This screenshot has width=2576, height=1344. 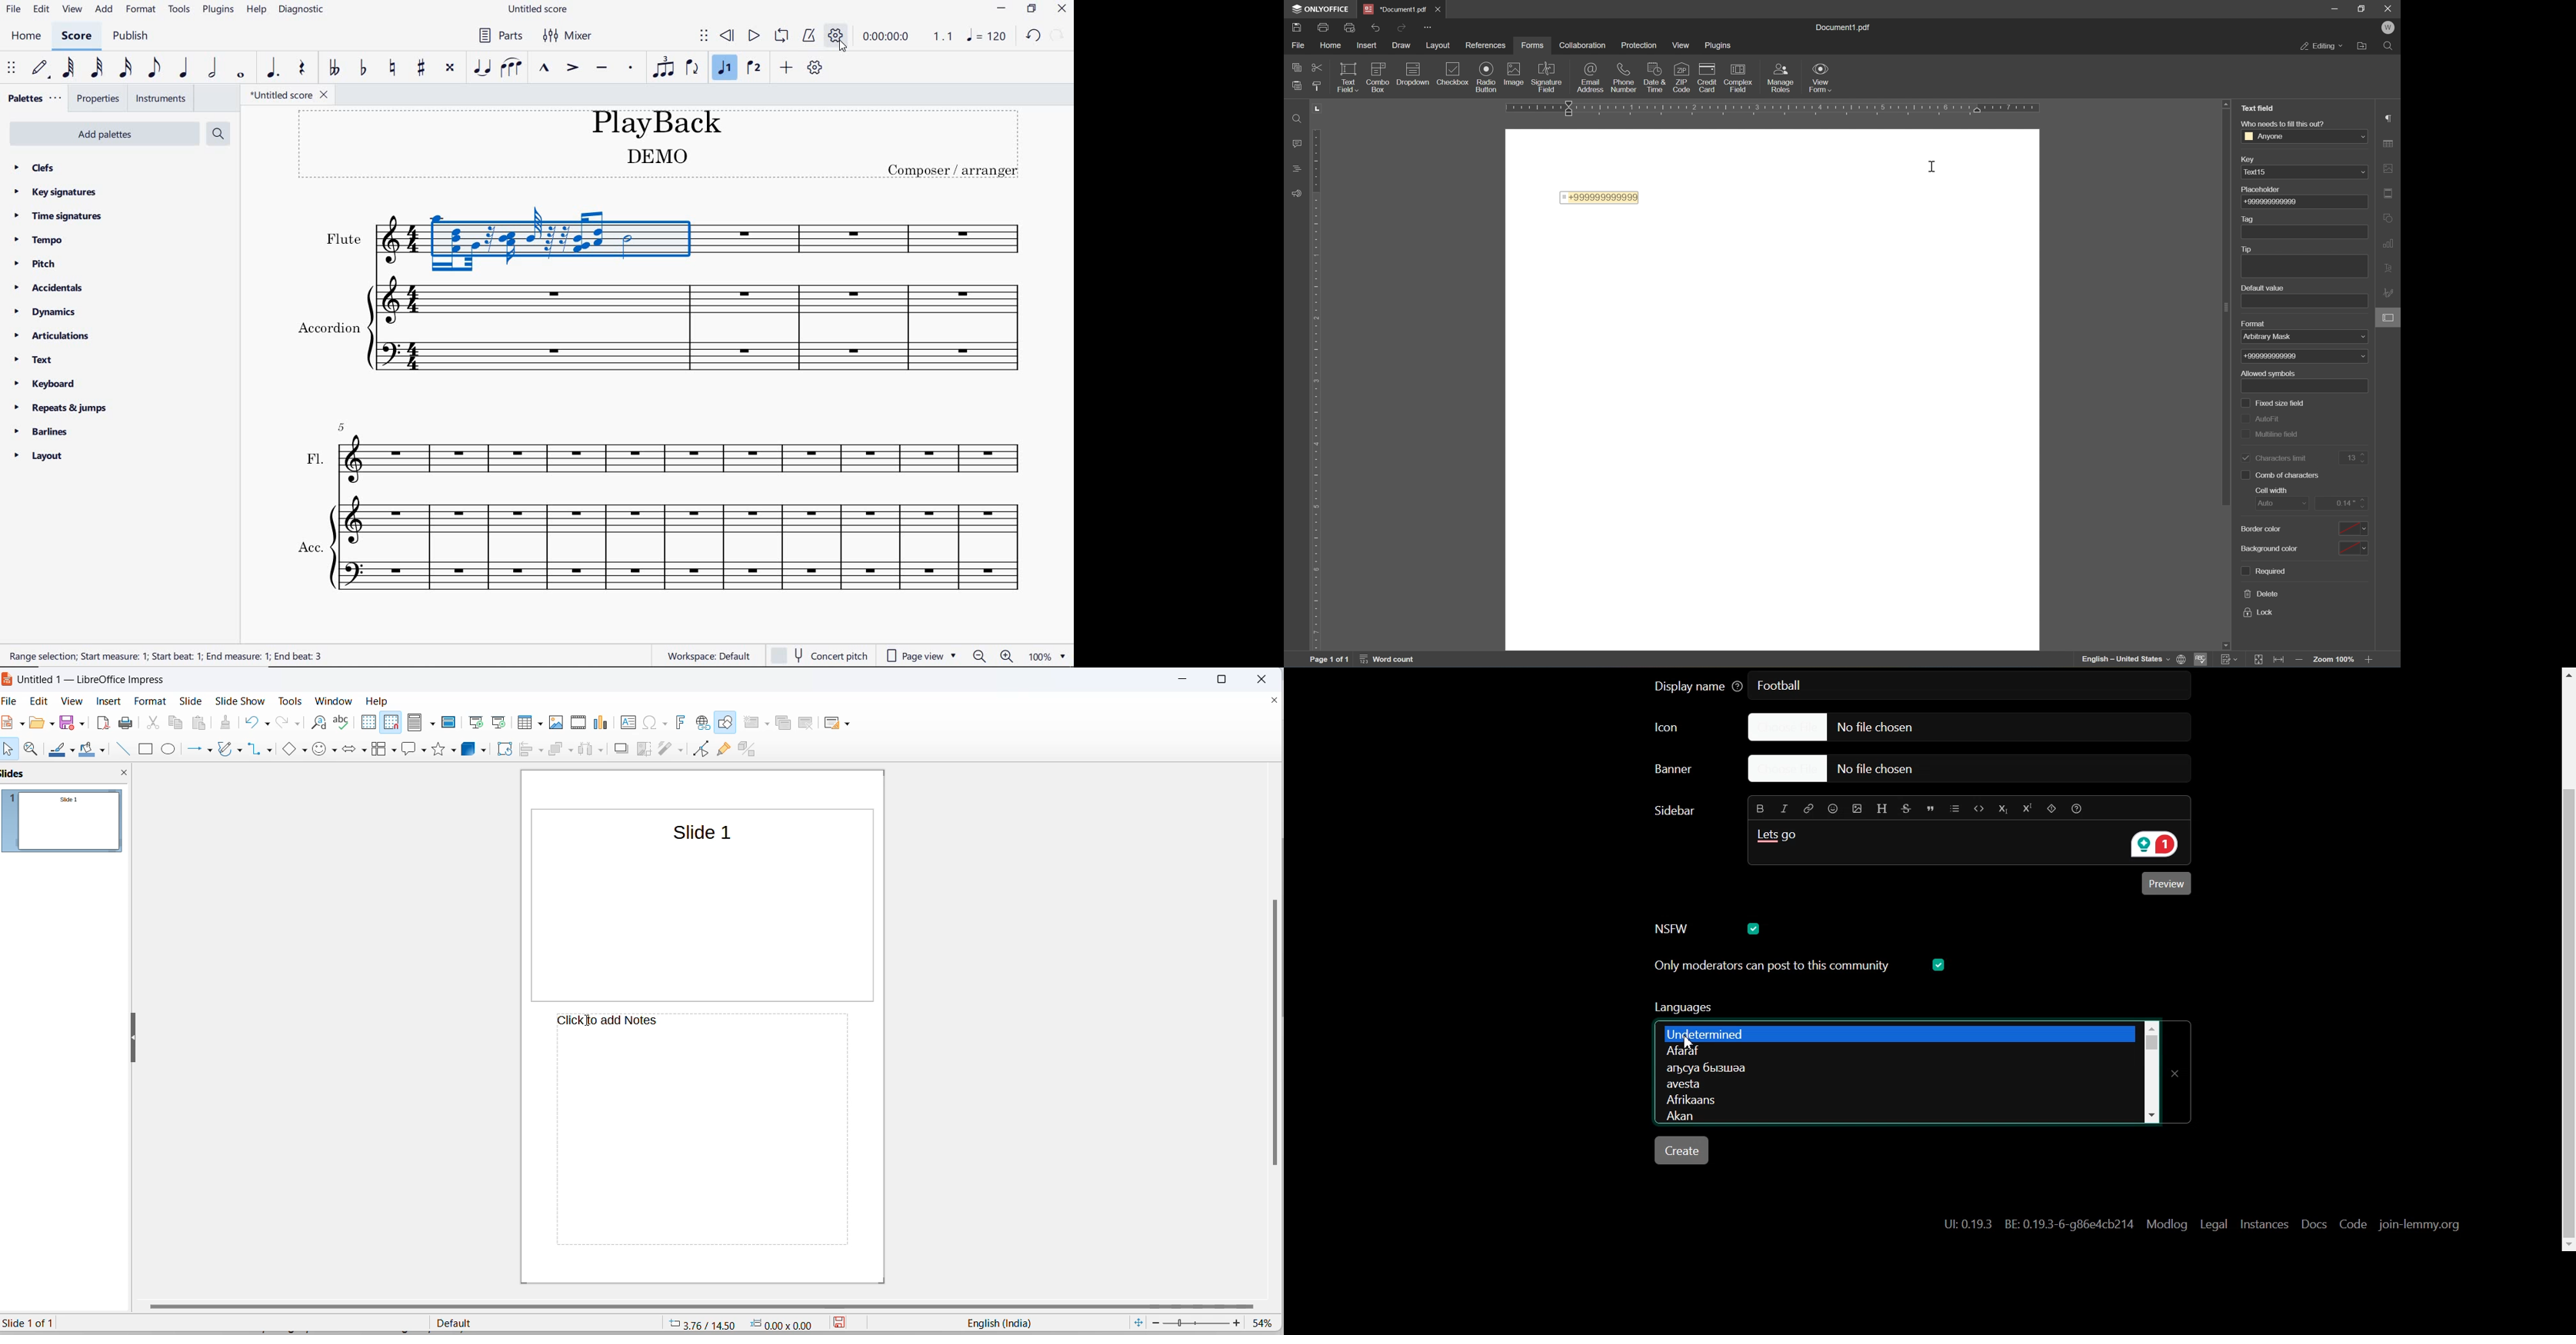 What do you see at coordinates (1809, 808) in the screenshot?
I see `Hyperlink` at bounding box center [1809, 808].